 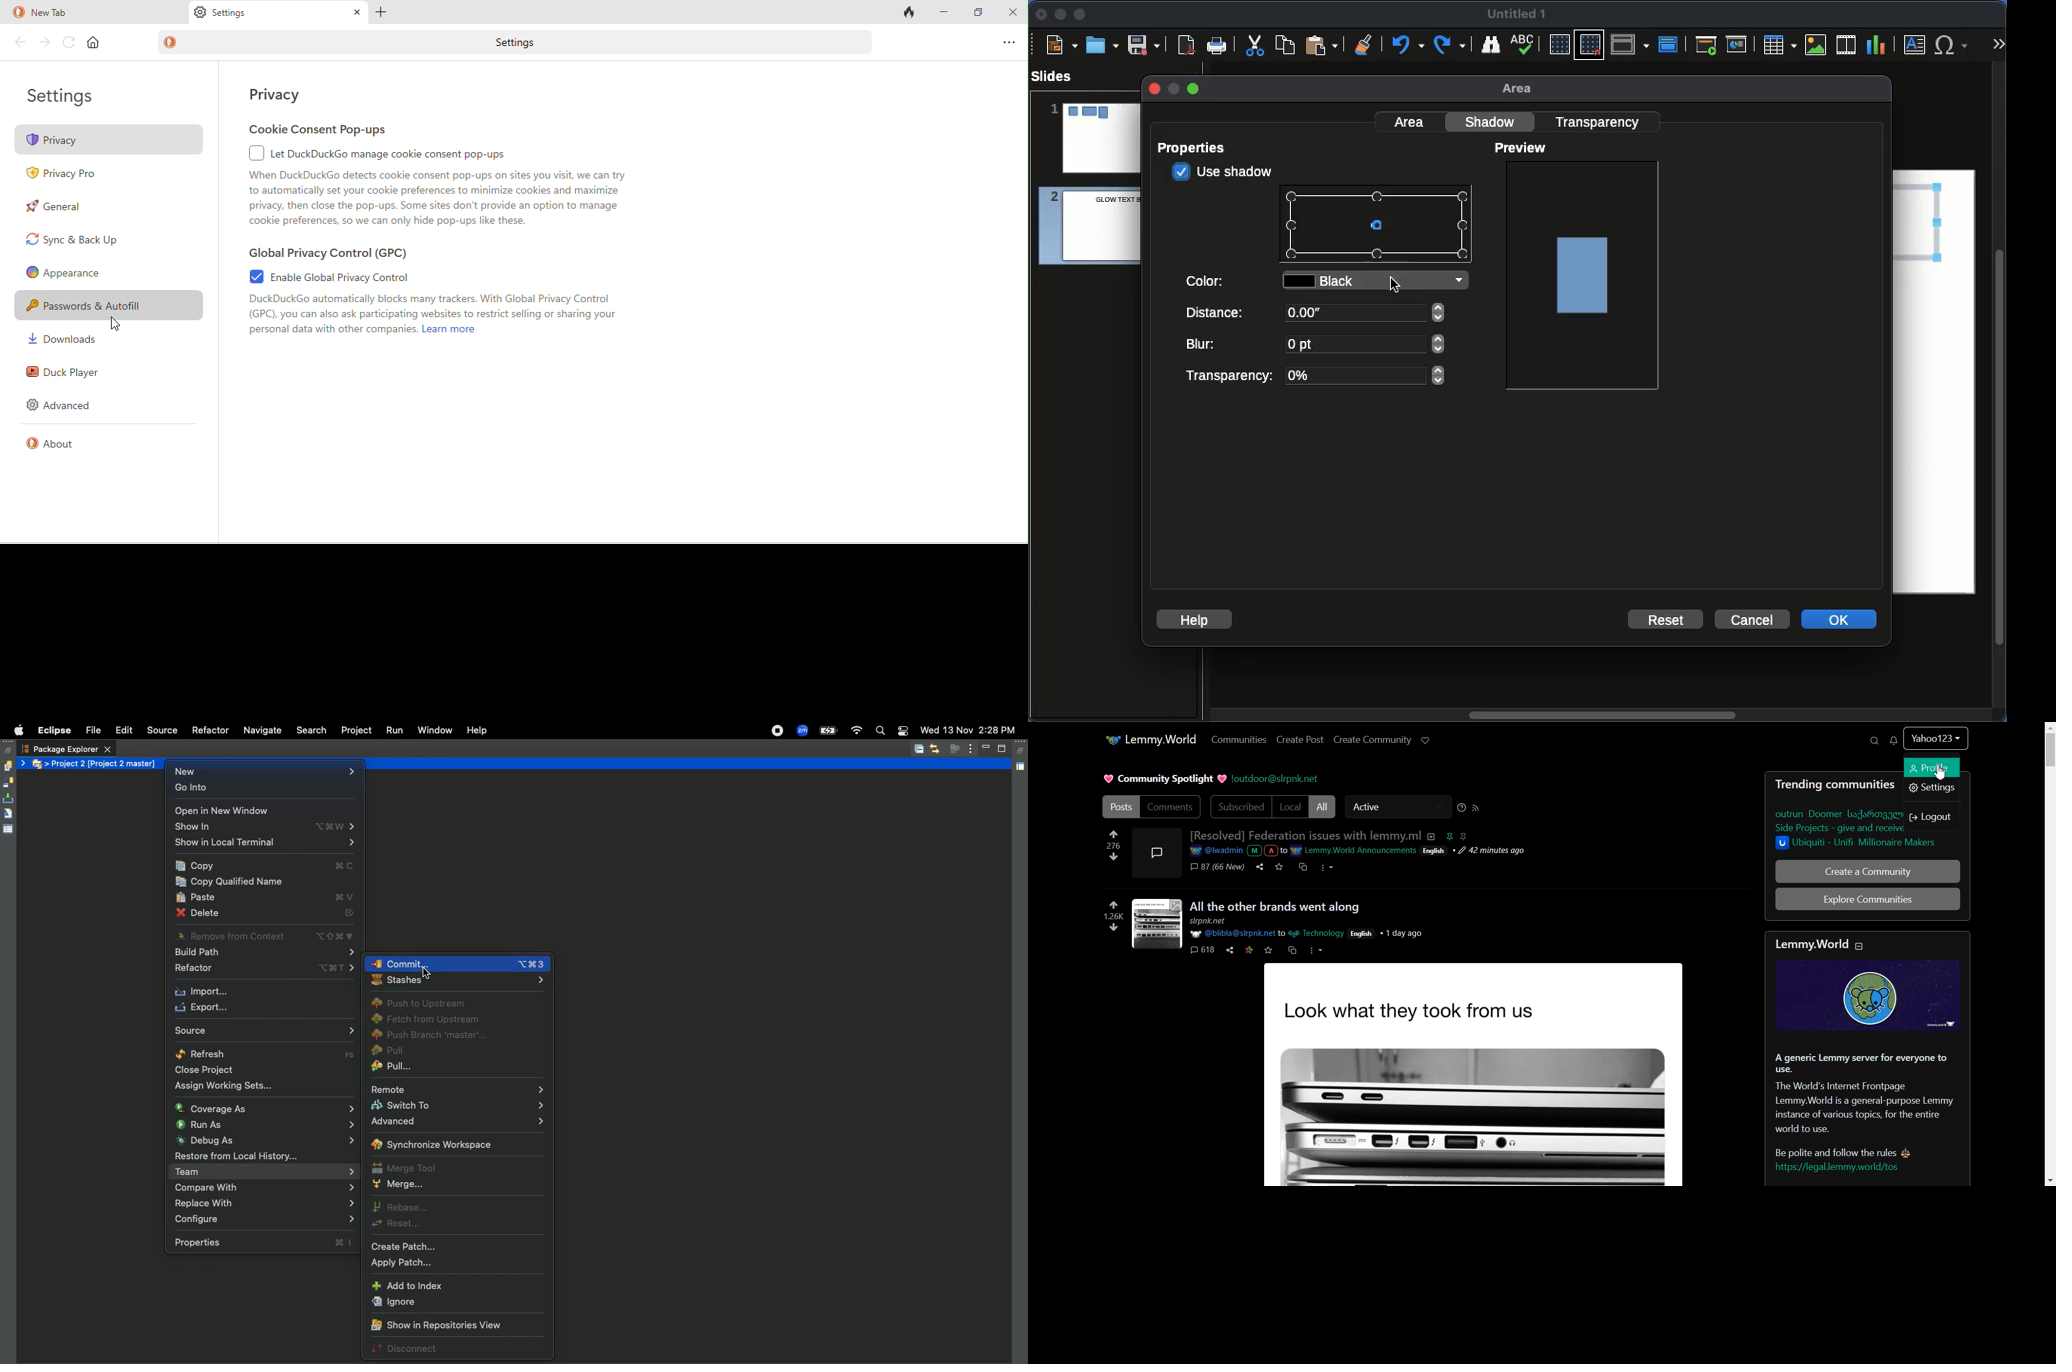 What do you see at coordinates (66, 749) in the screenshot?
I see `Package explorer` at bounding box center [66, 749].